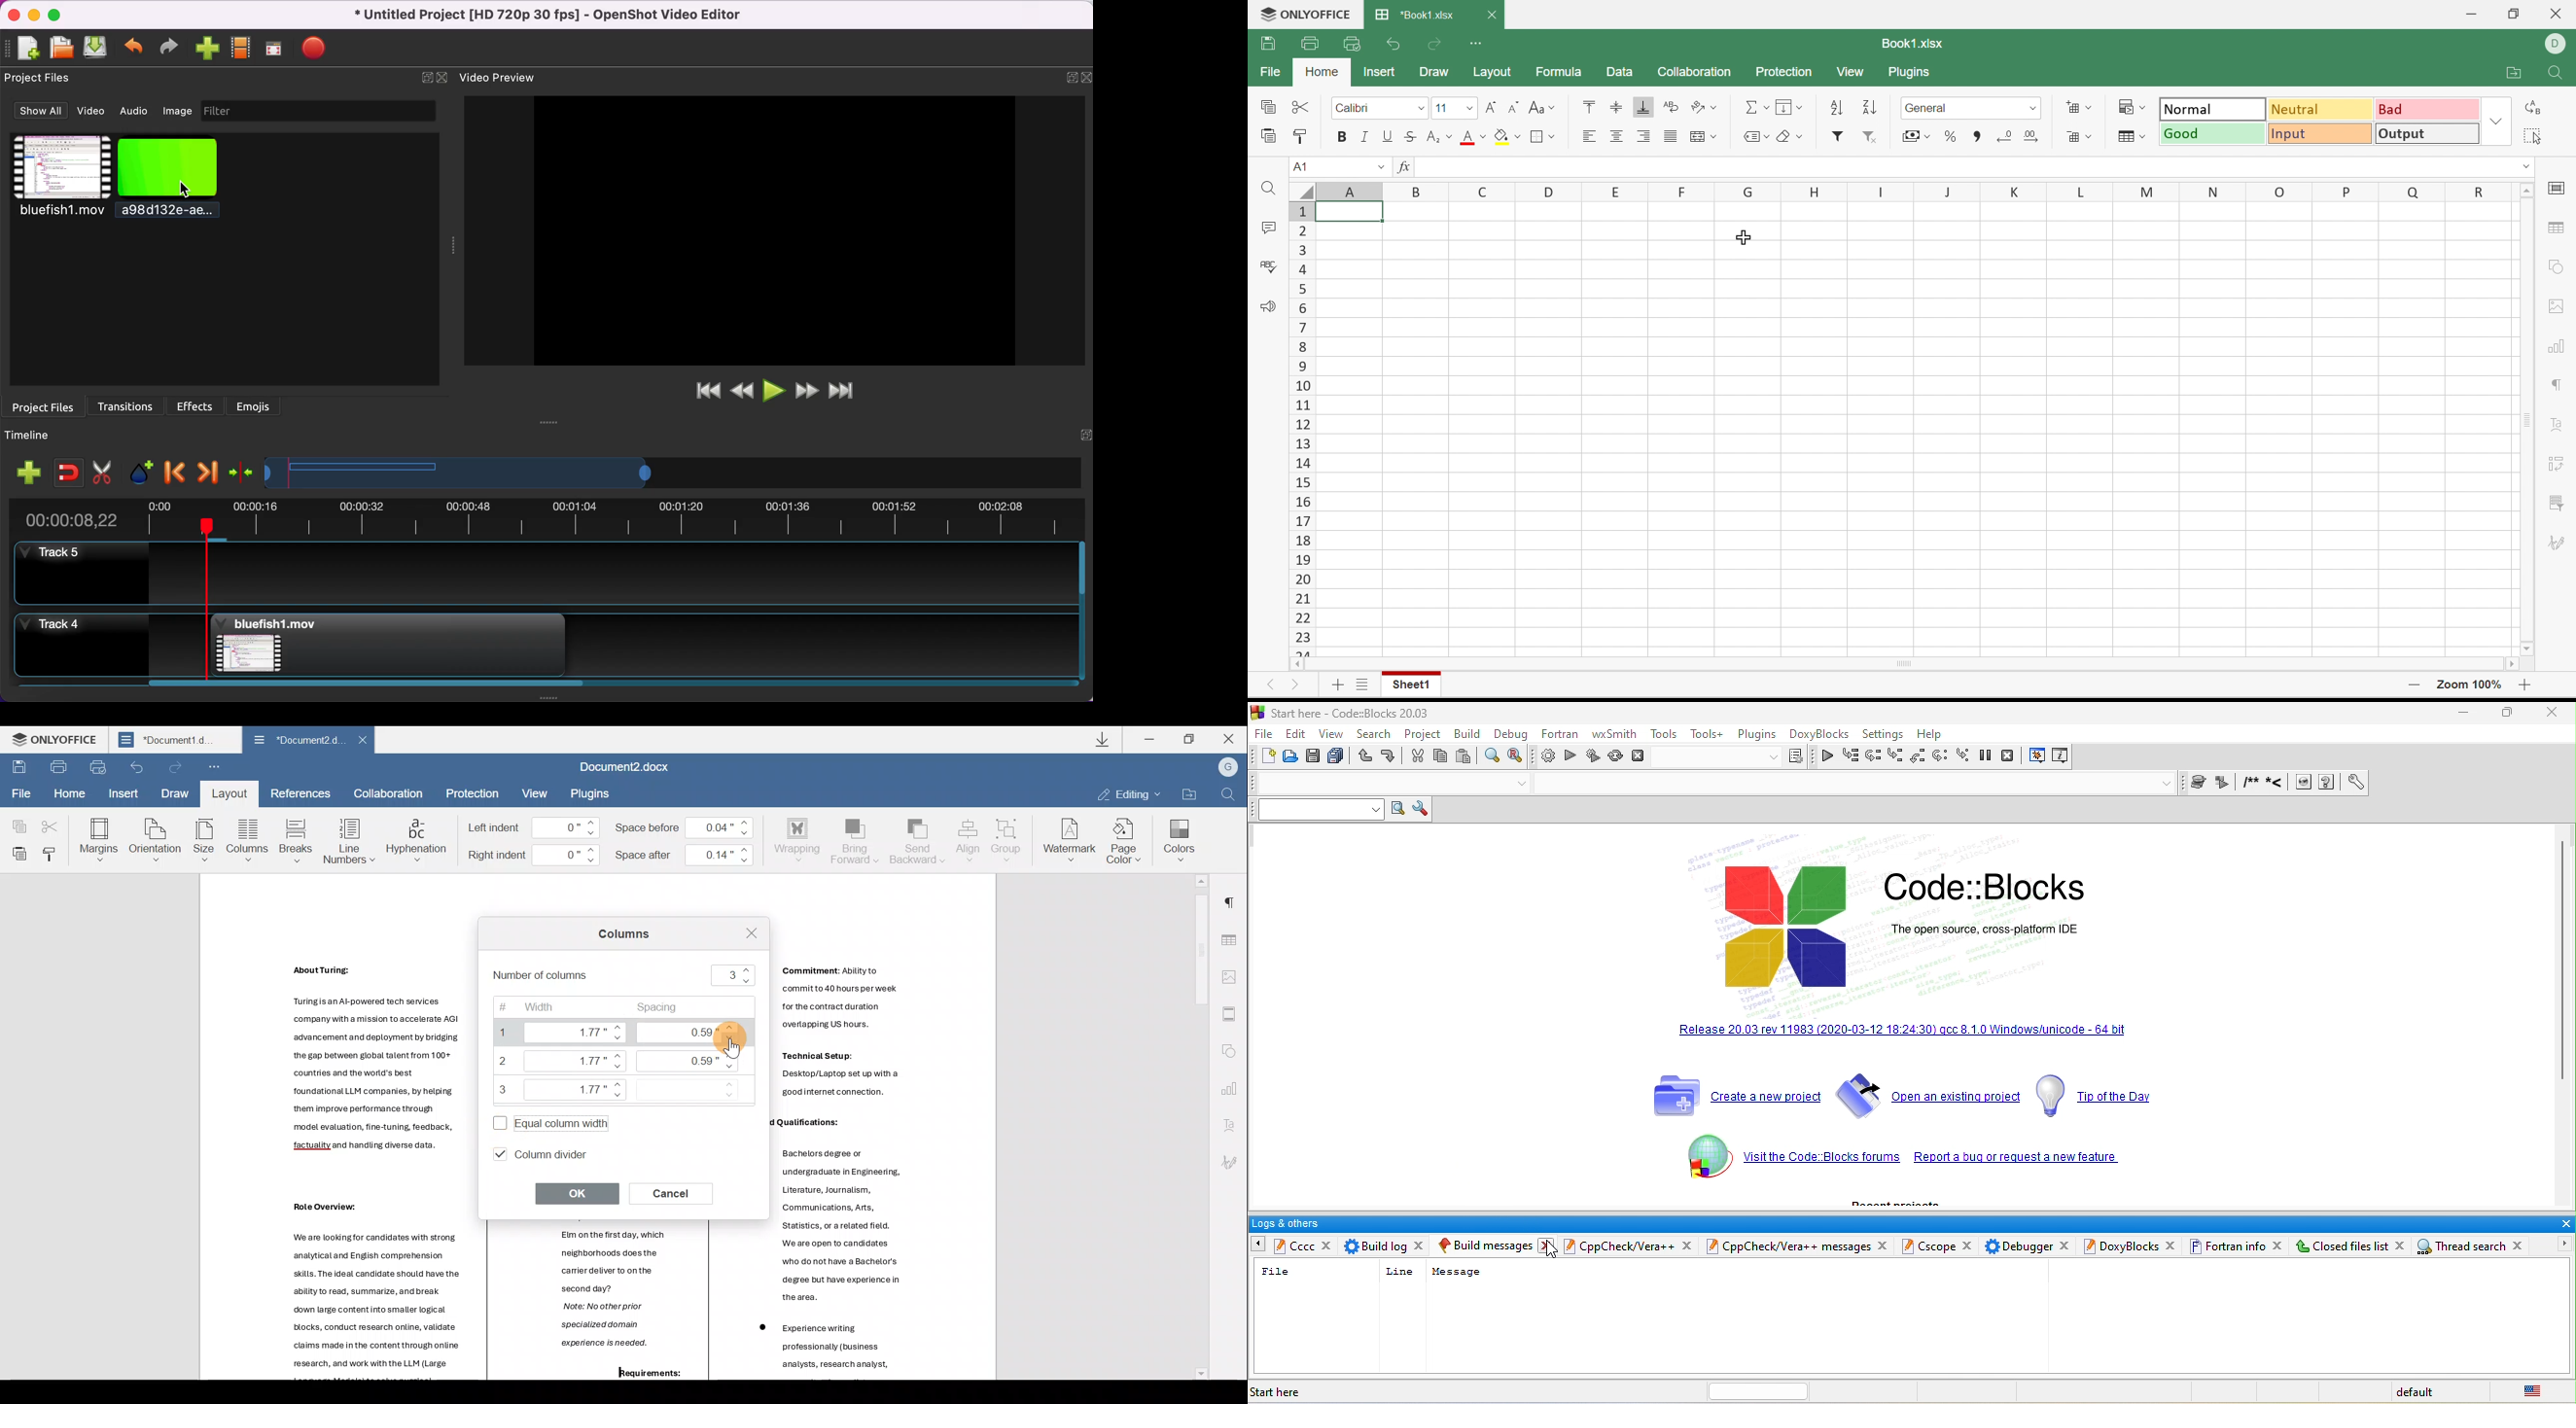  What do you see at coordinates (1787, 107) in the screenshot?
I see `` at bounding box center [1787, 107].